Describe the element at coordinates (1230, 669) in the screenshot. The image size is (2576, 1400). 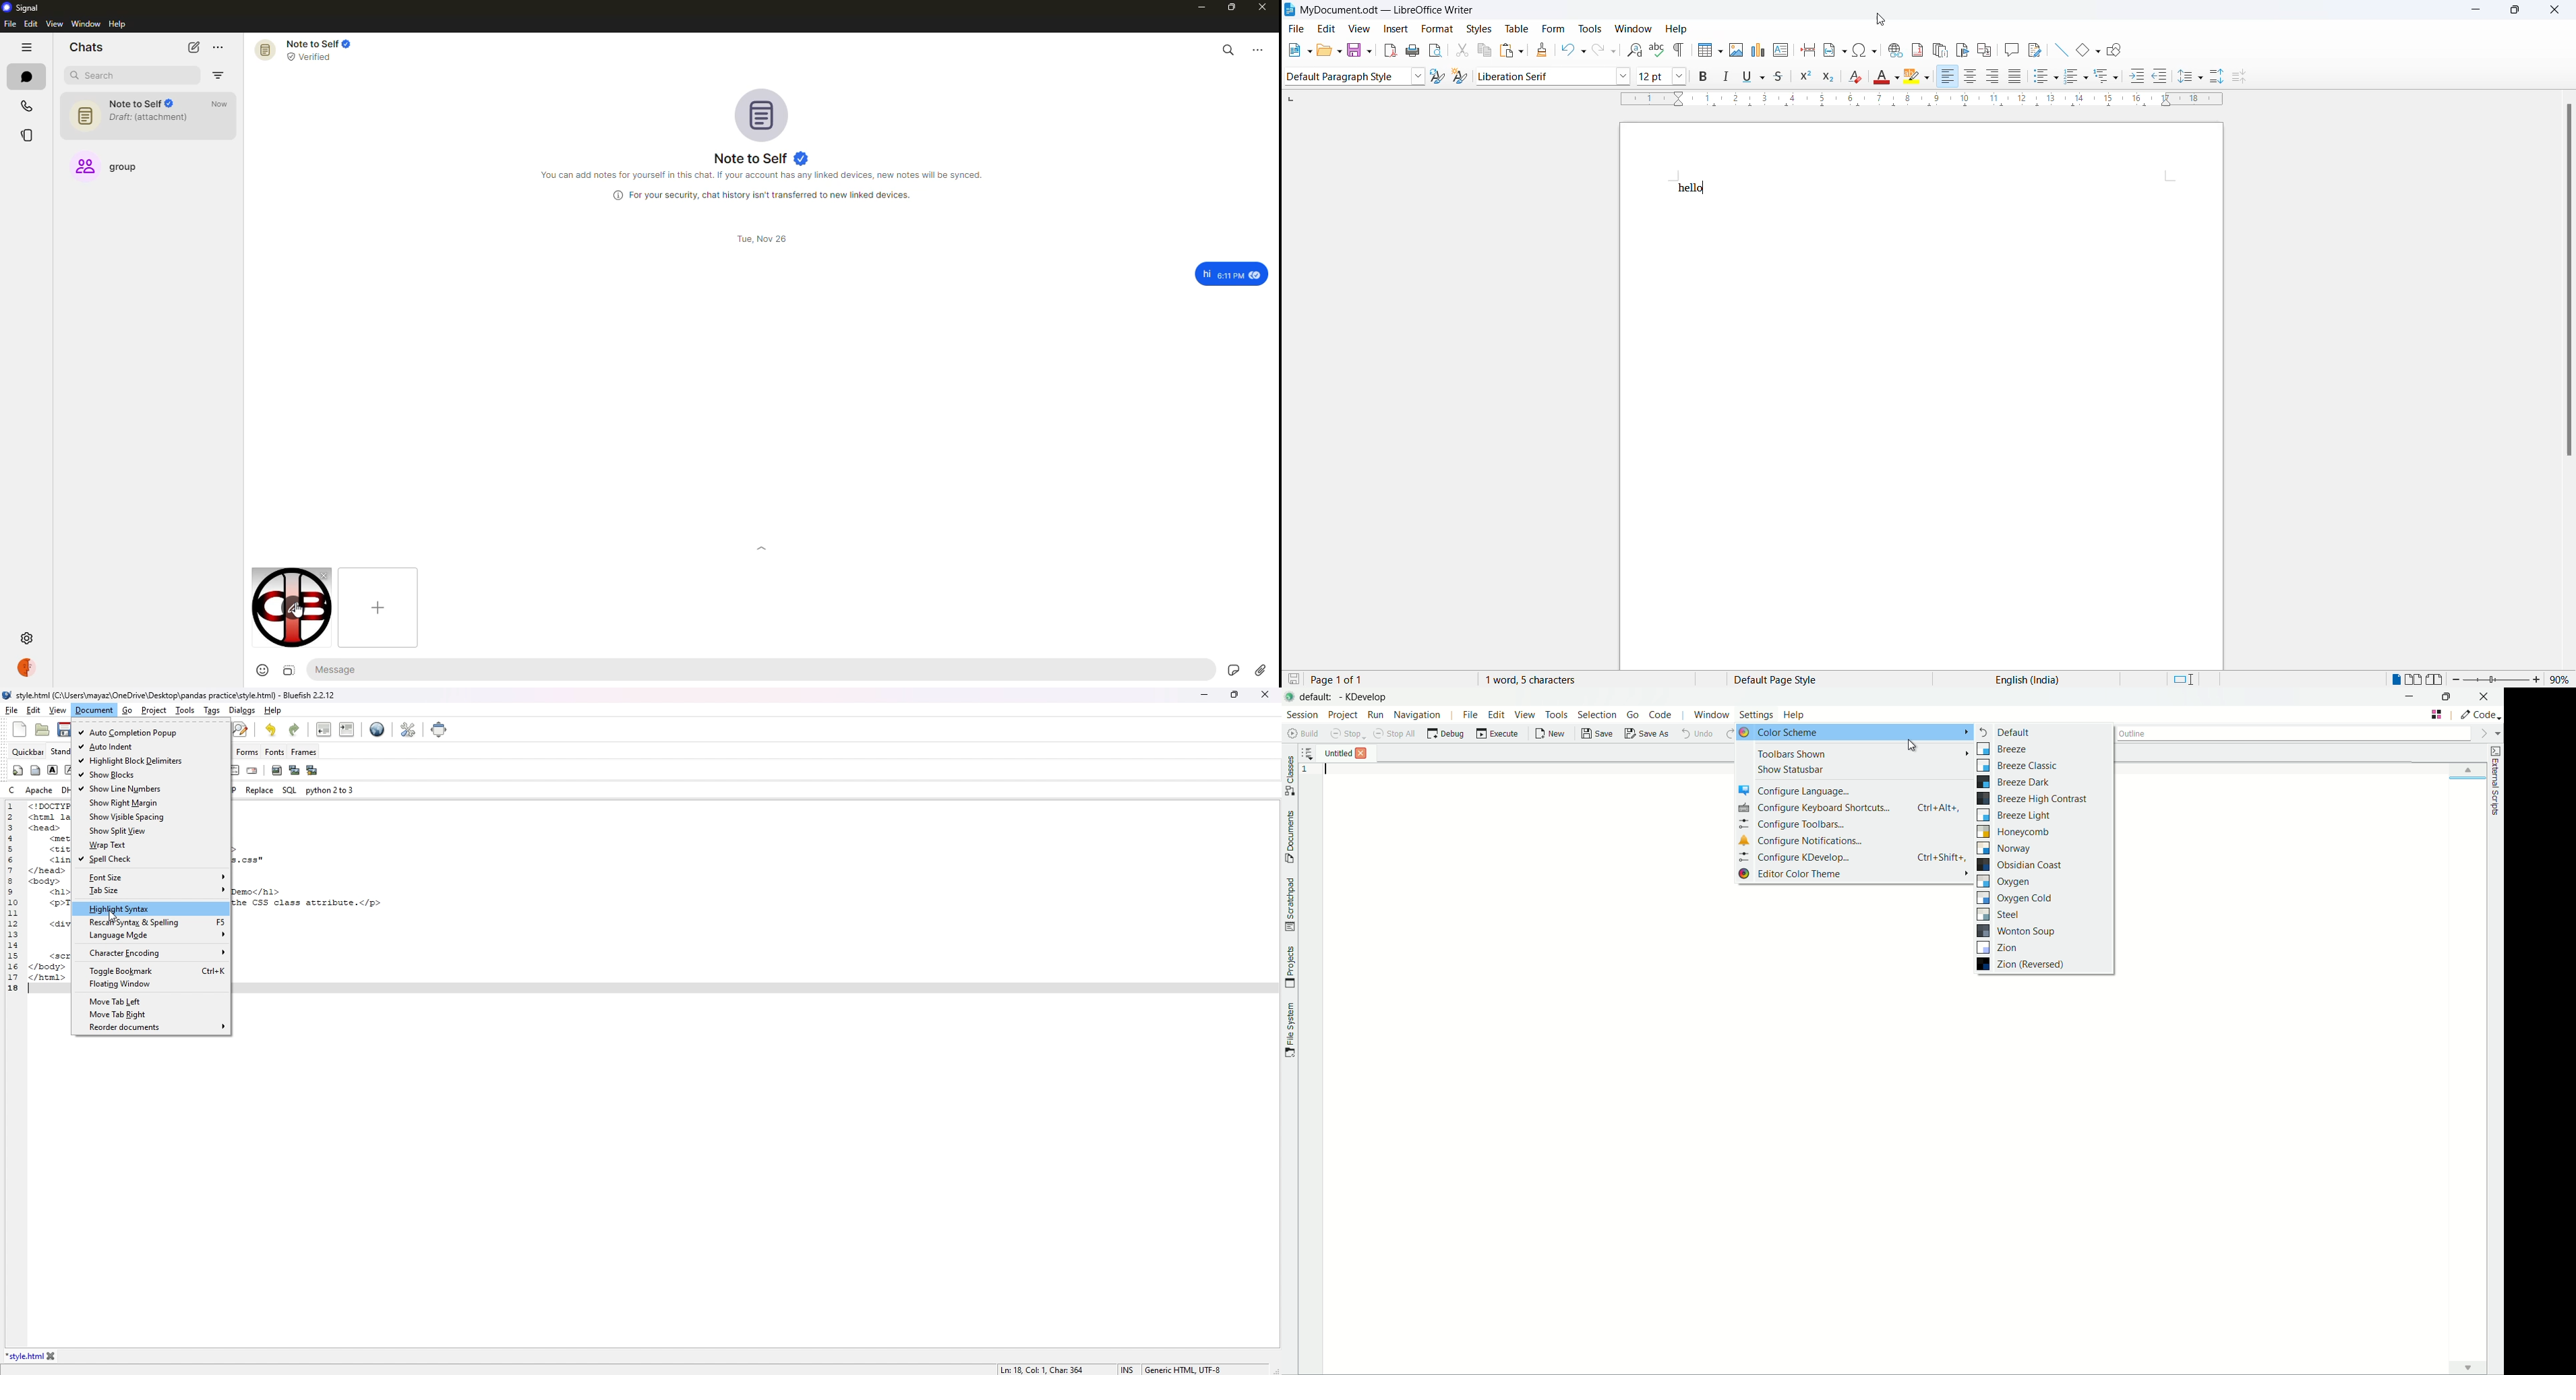
I see `stickers` at that location.